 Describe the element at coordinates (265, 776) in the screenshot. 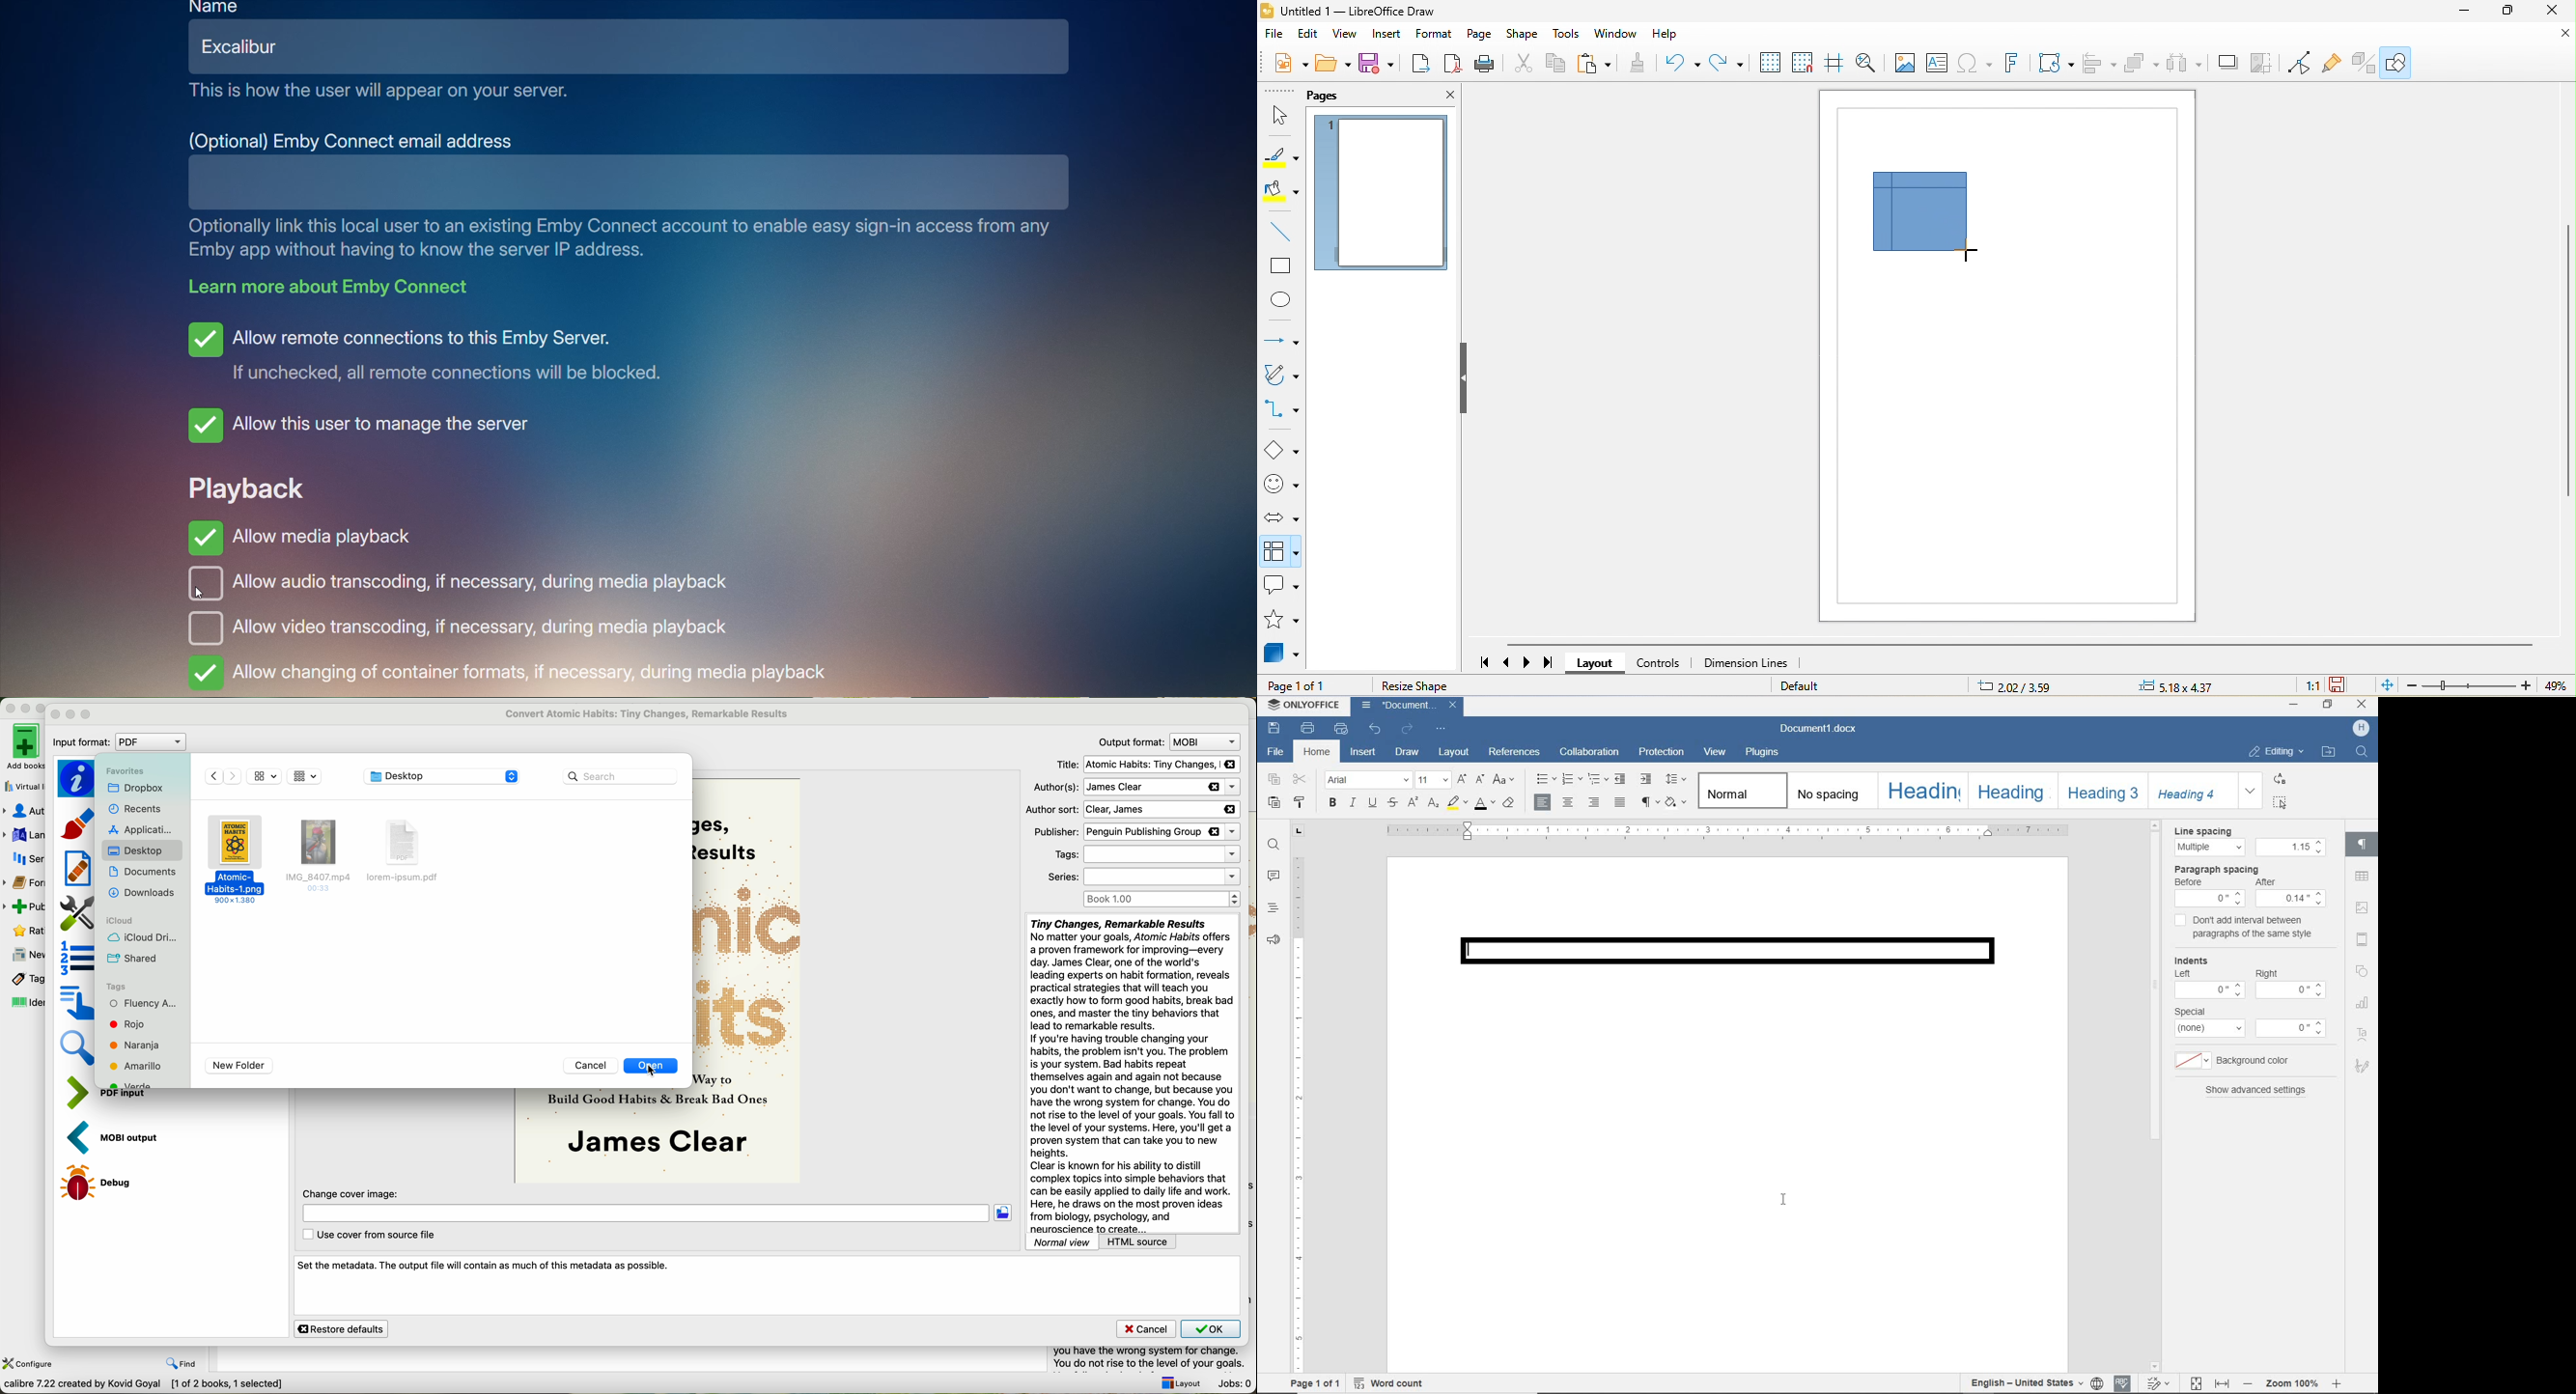

I see `mosaic view` at that location.